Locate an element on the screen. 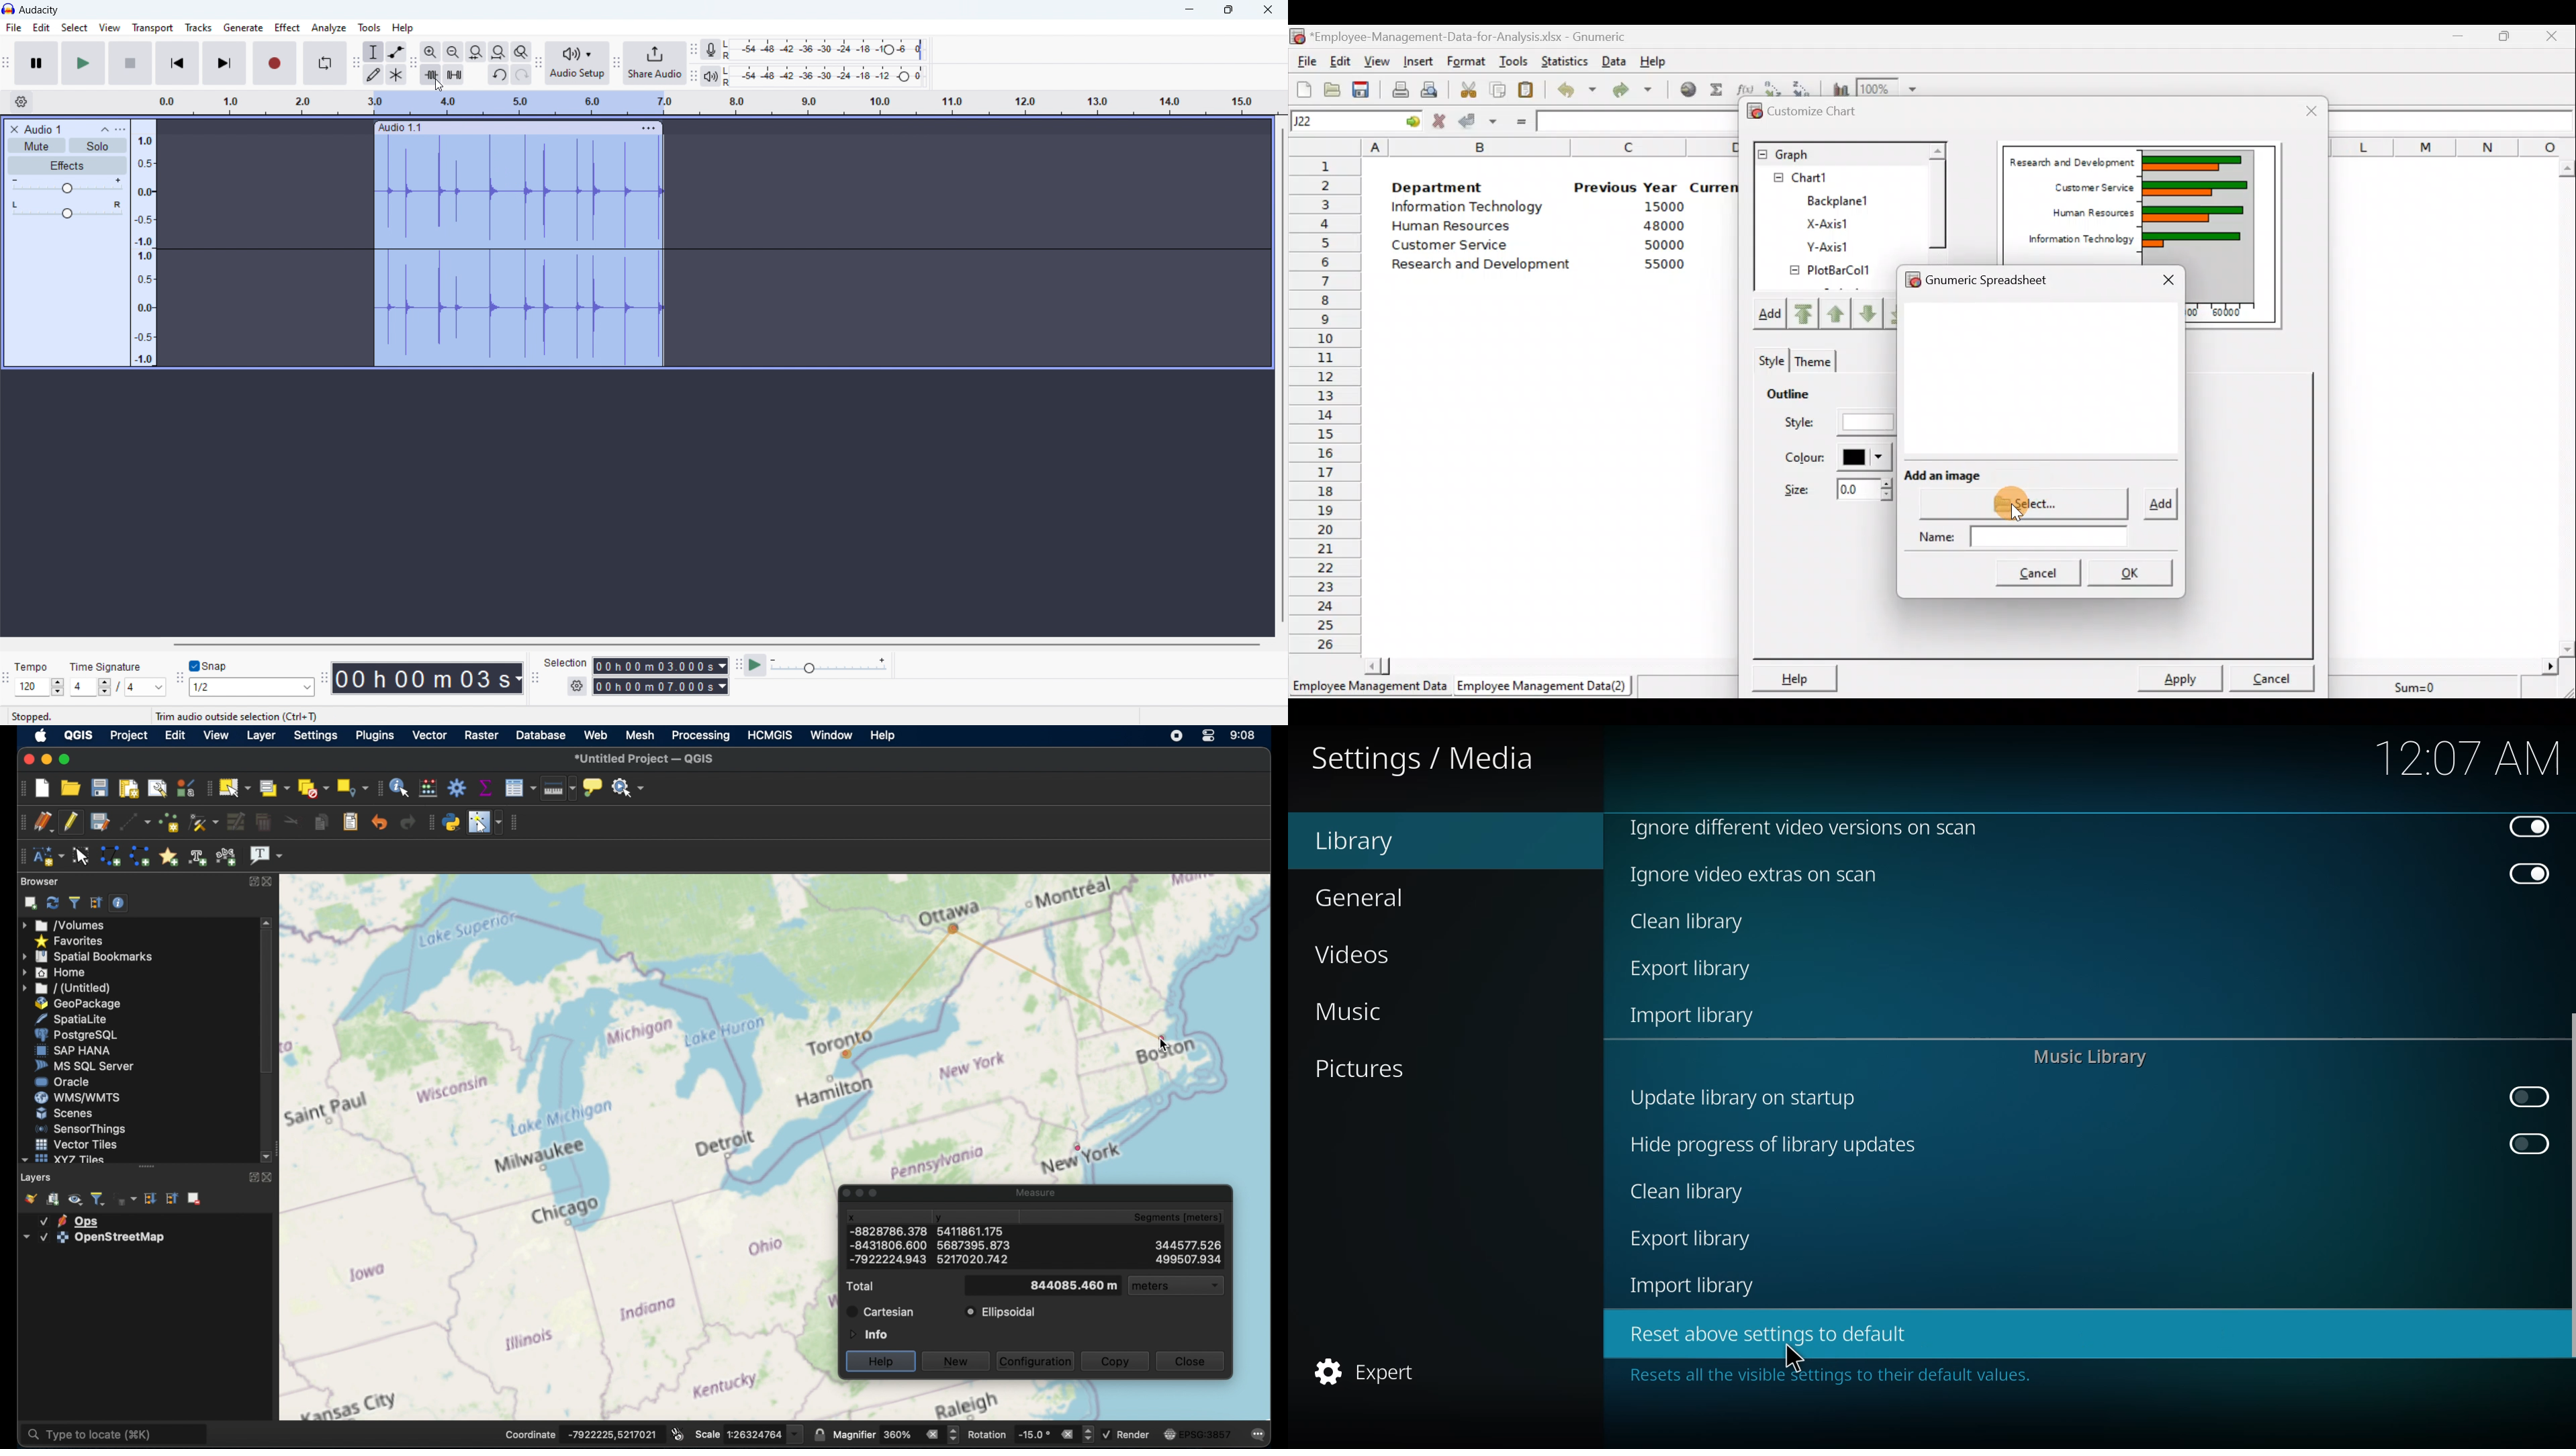  Insert a chart is located at coordinates (1838, 87).